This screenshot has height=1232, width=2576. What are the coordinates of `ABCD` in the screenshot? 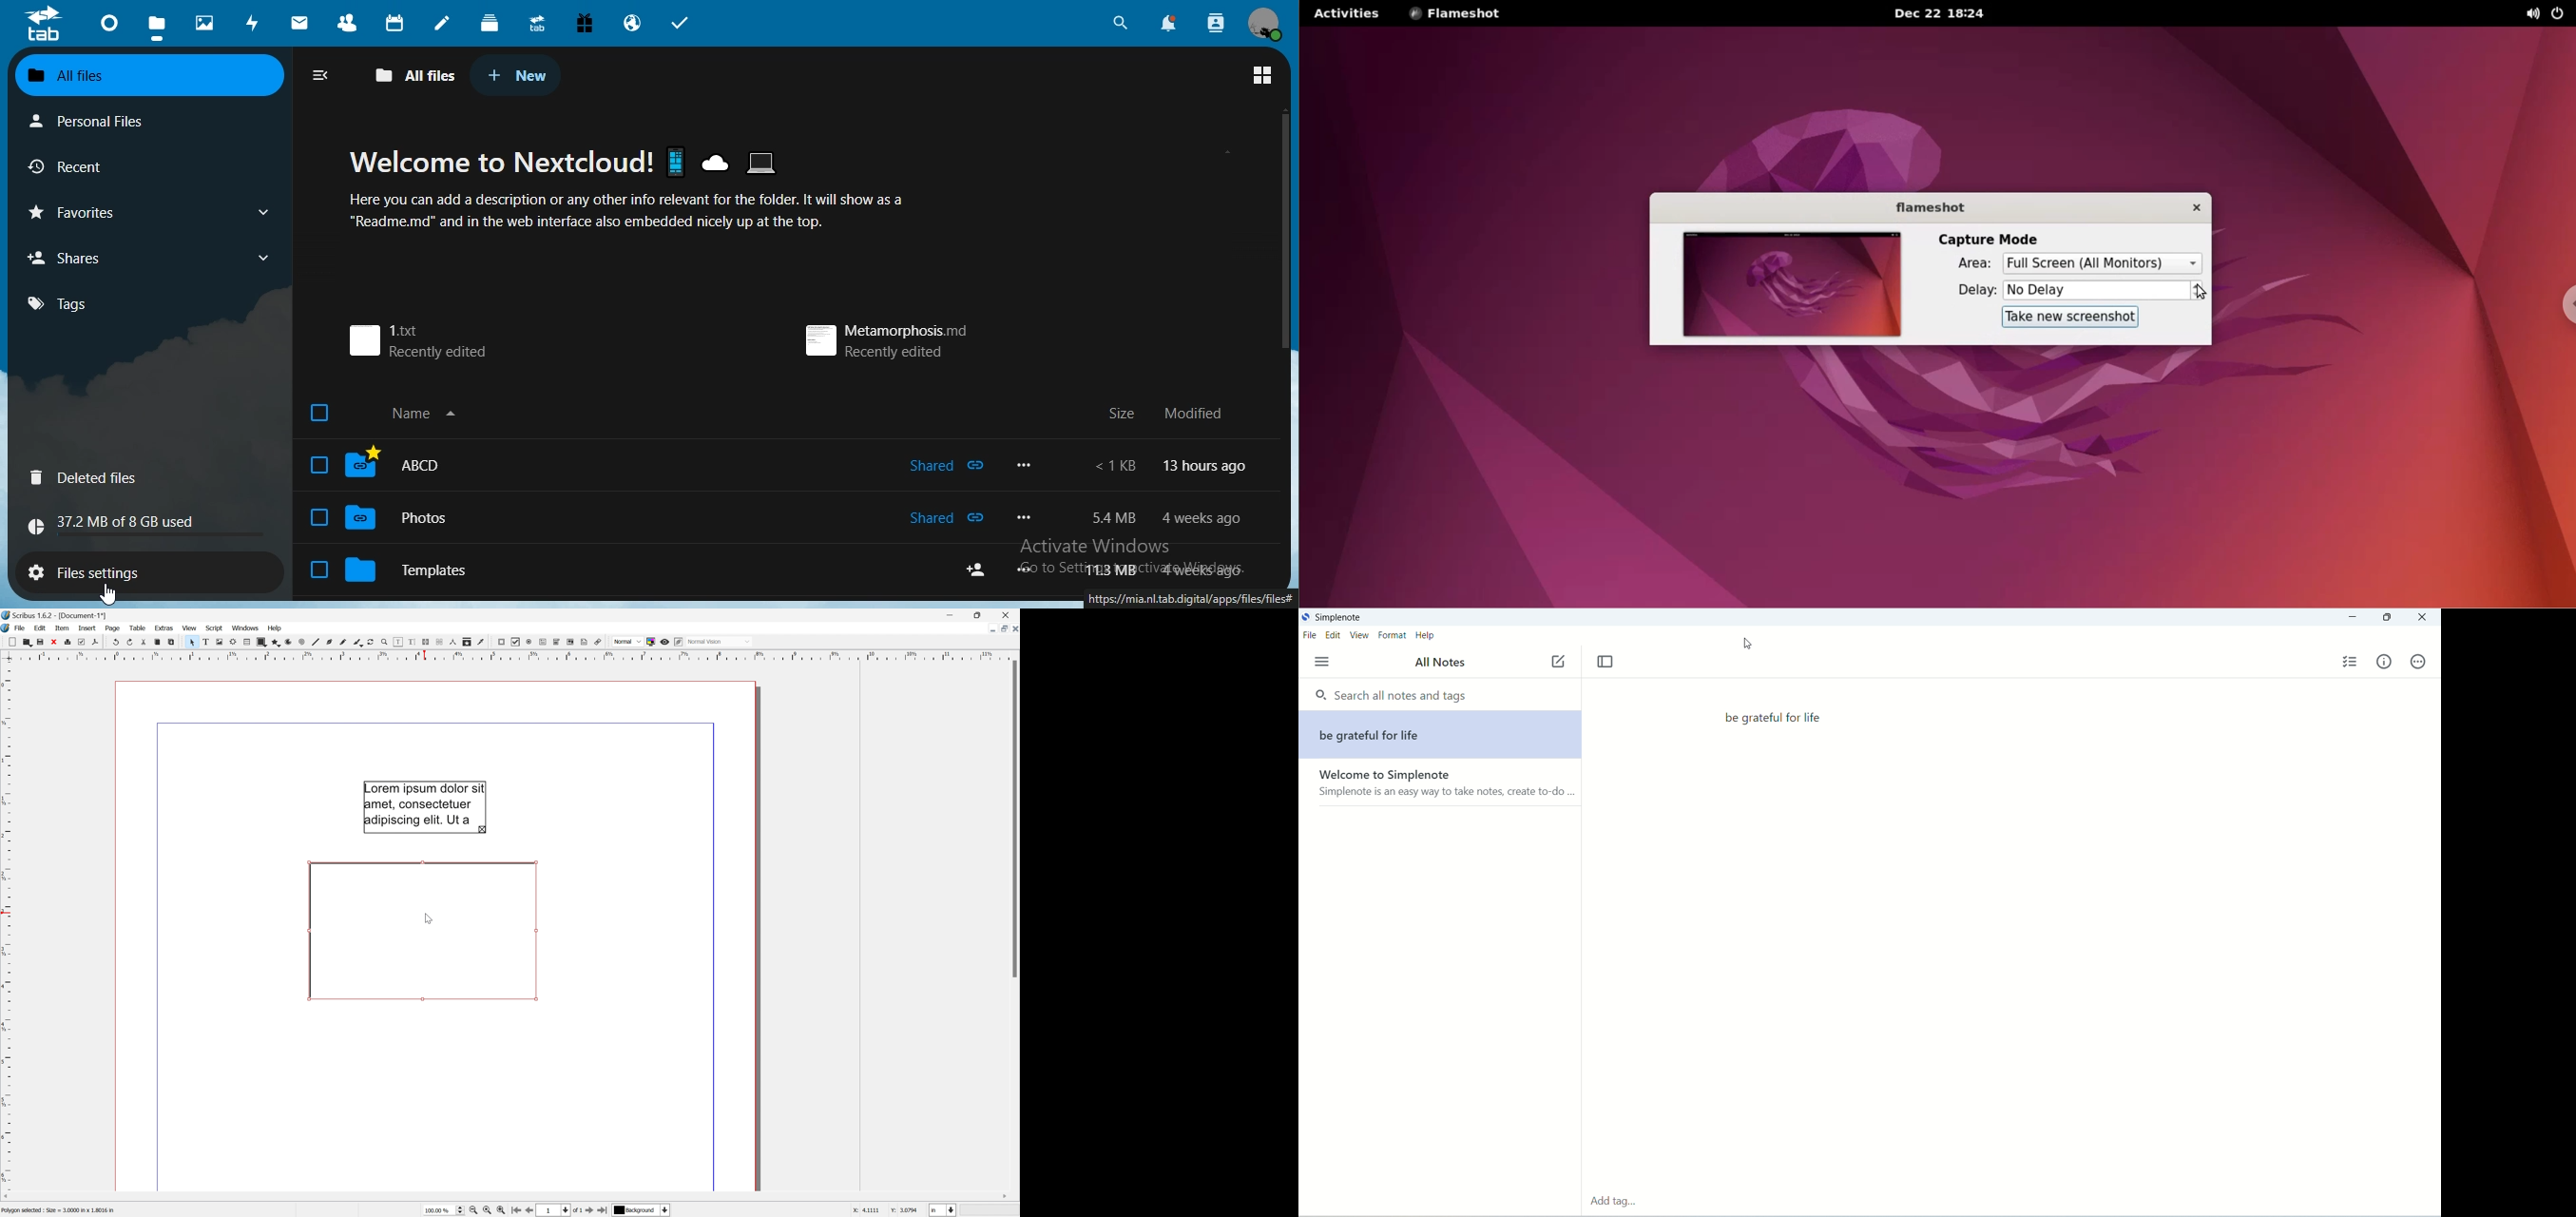 It's located at (426, 465).